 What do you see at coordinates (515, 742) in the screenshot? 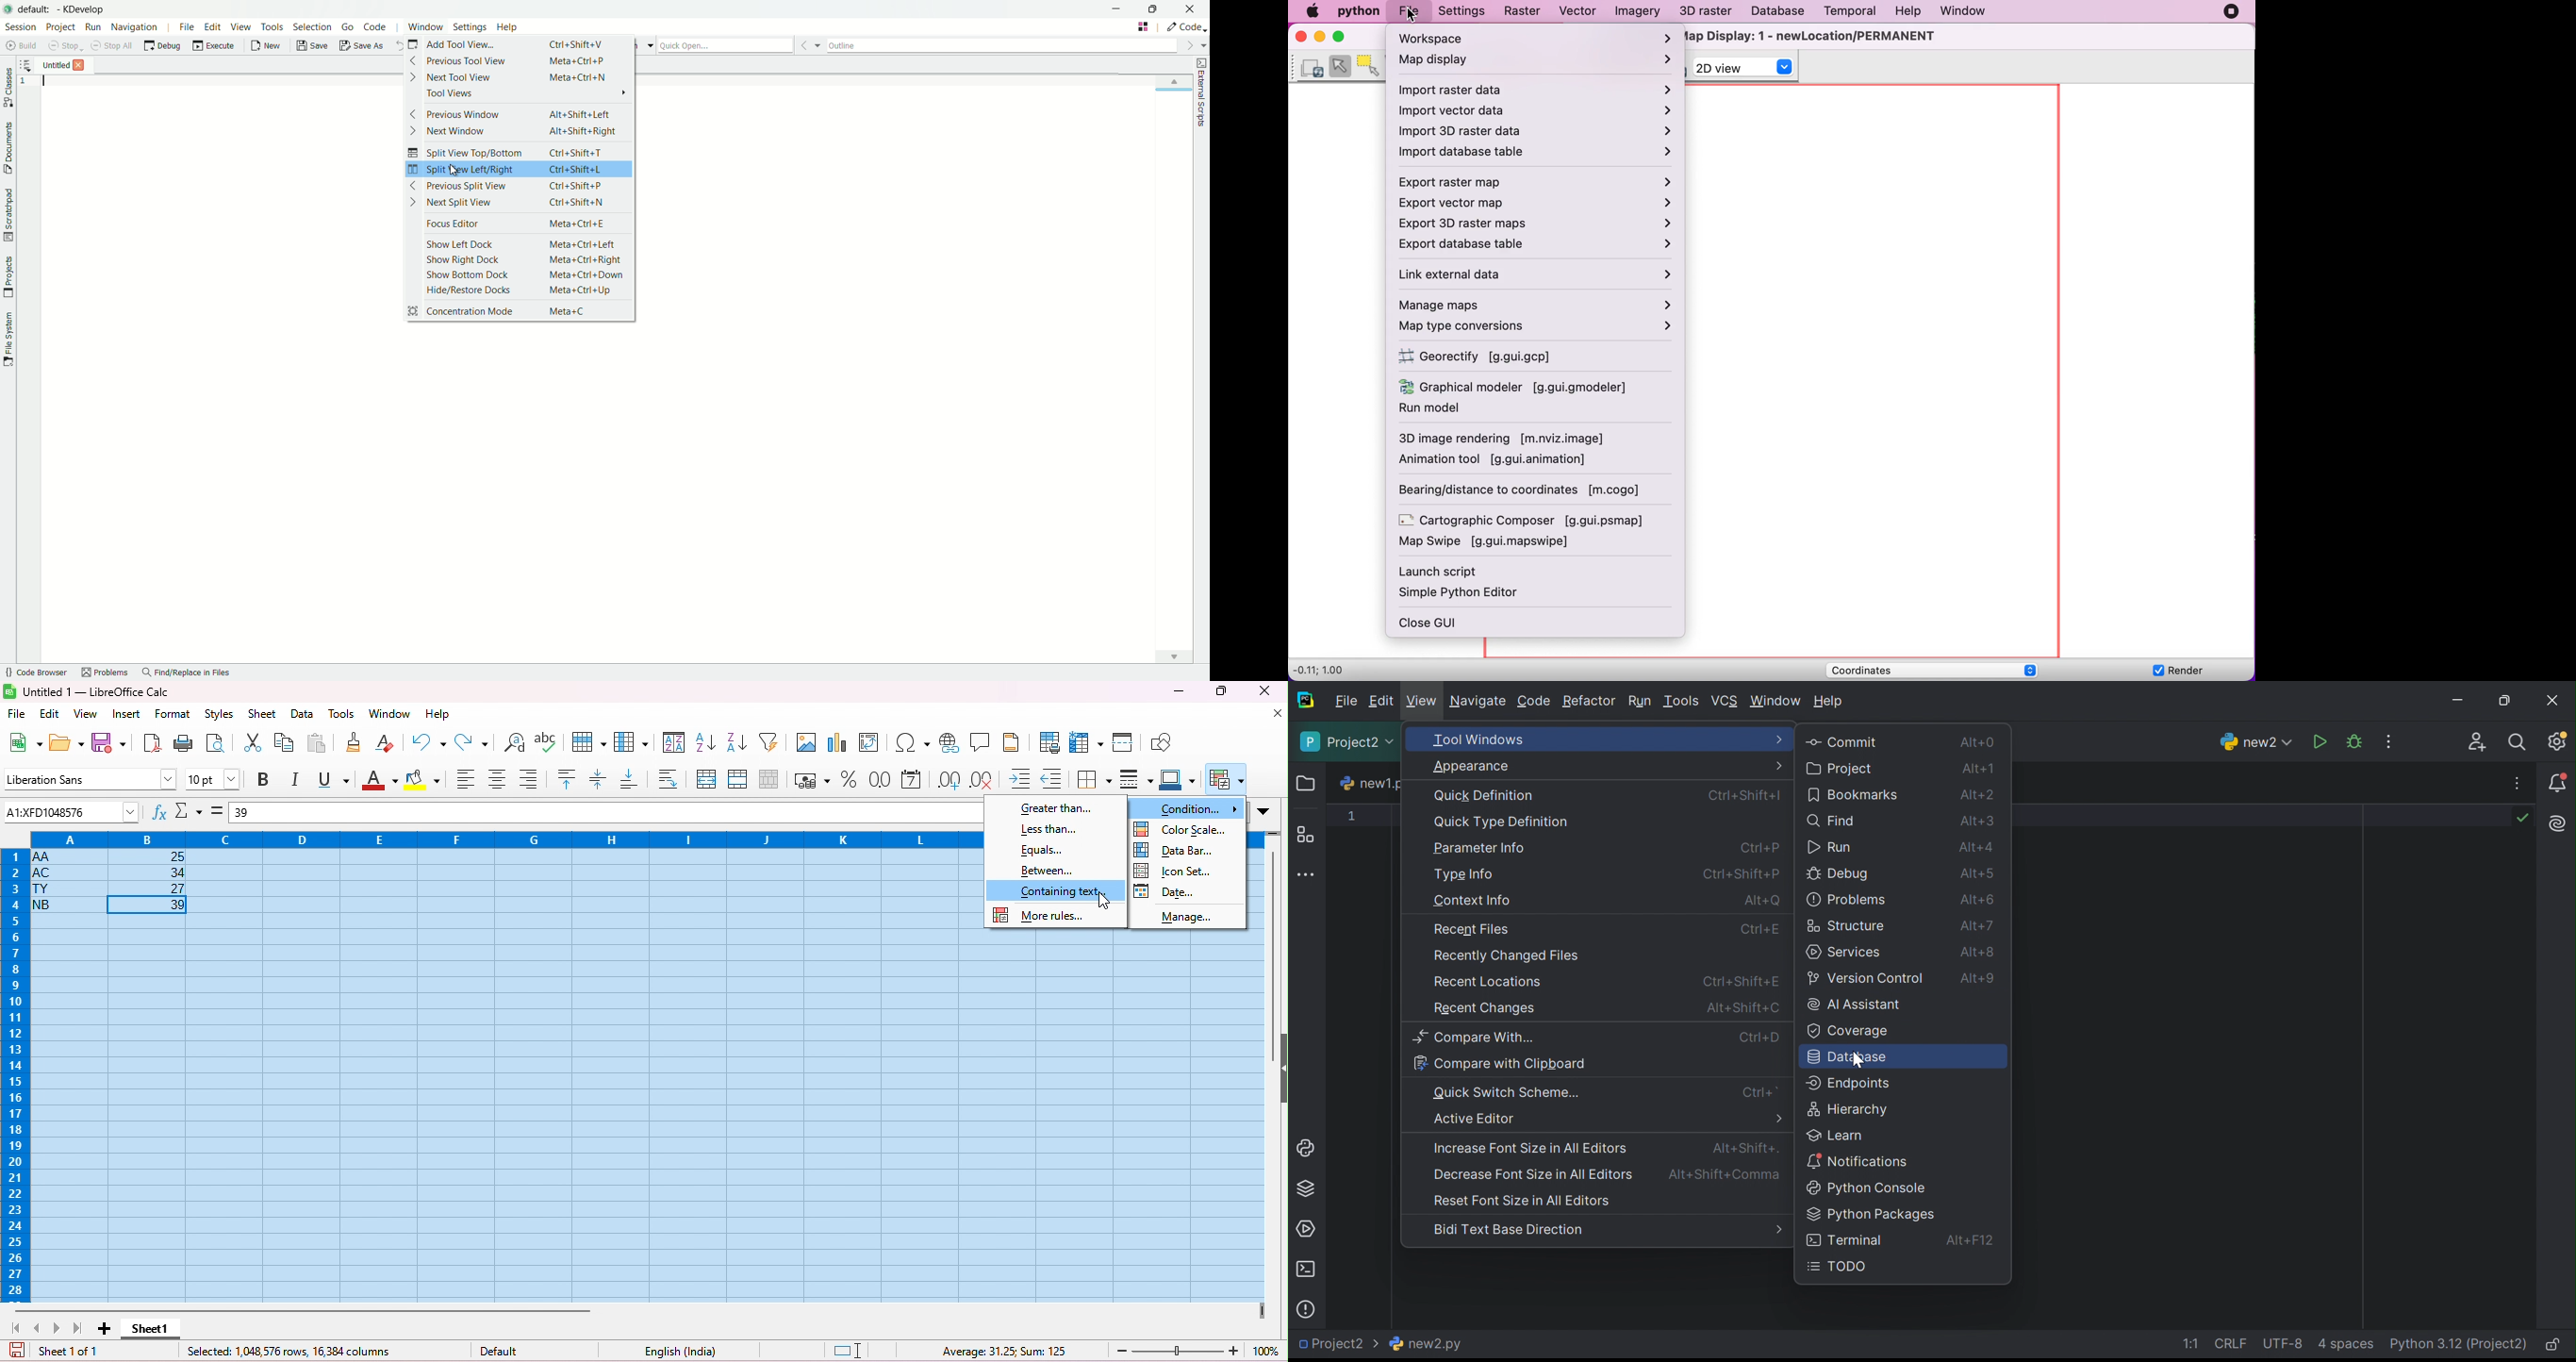
I see `find and replace` at bounding box center [515, 742].